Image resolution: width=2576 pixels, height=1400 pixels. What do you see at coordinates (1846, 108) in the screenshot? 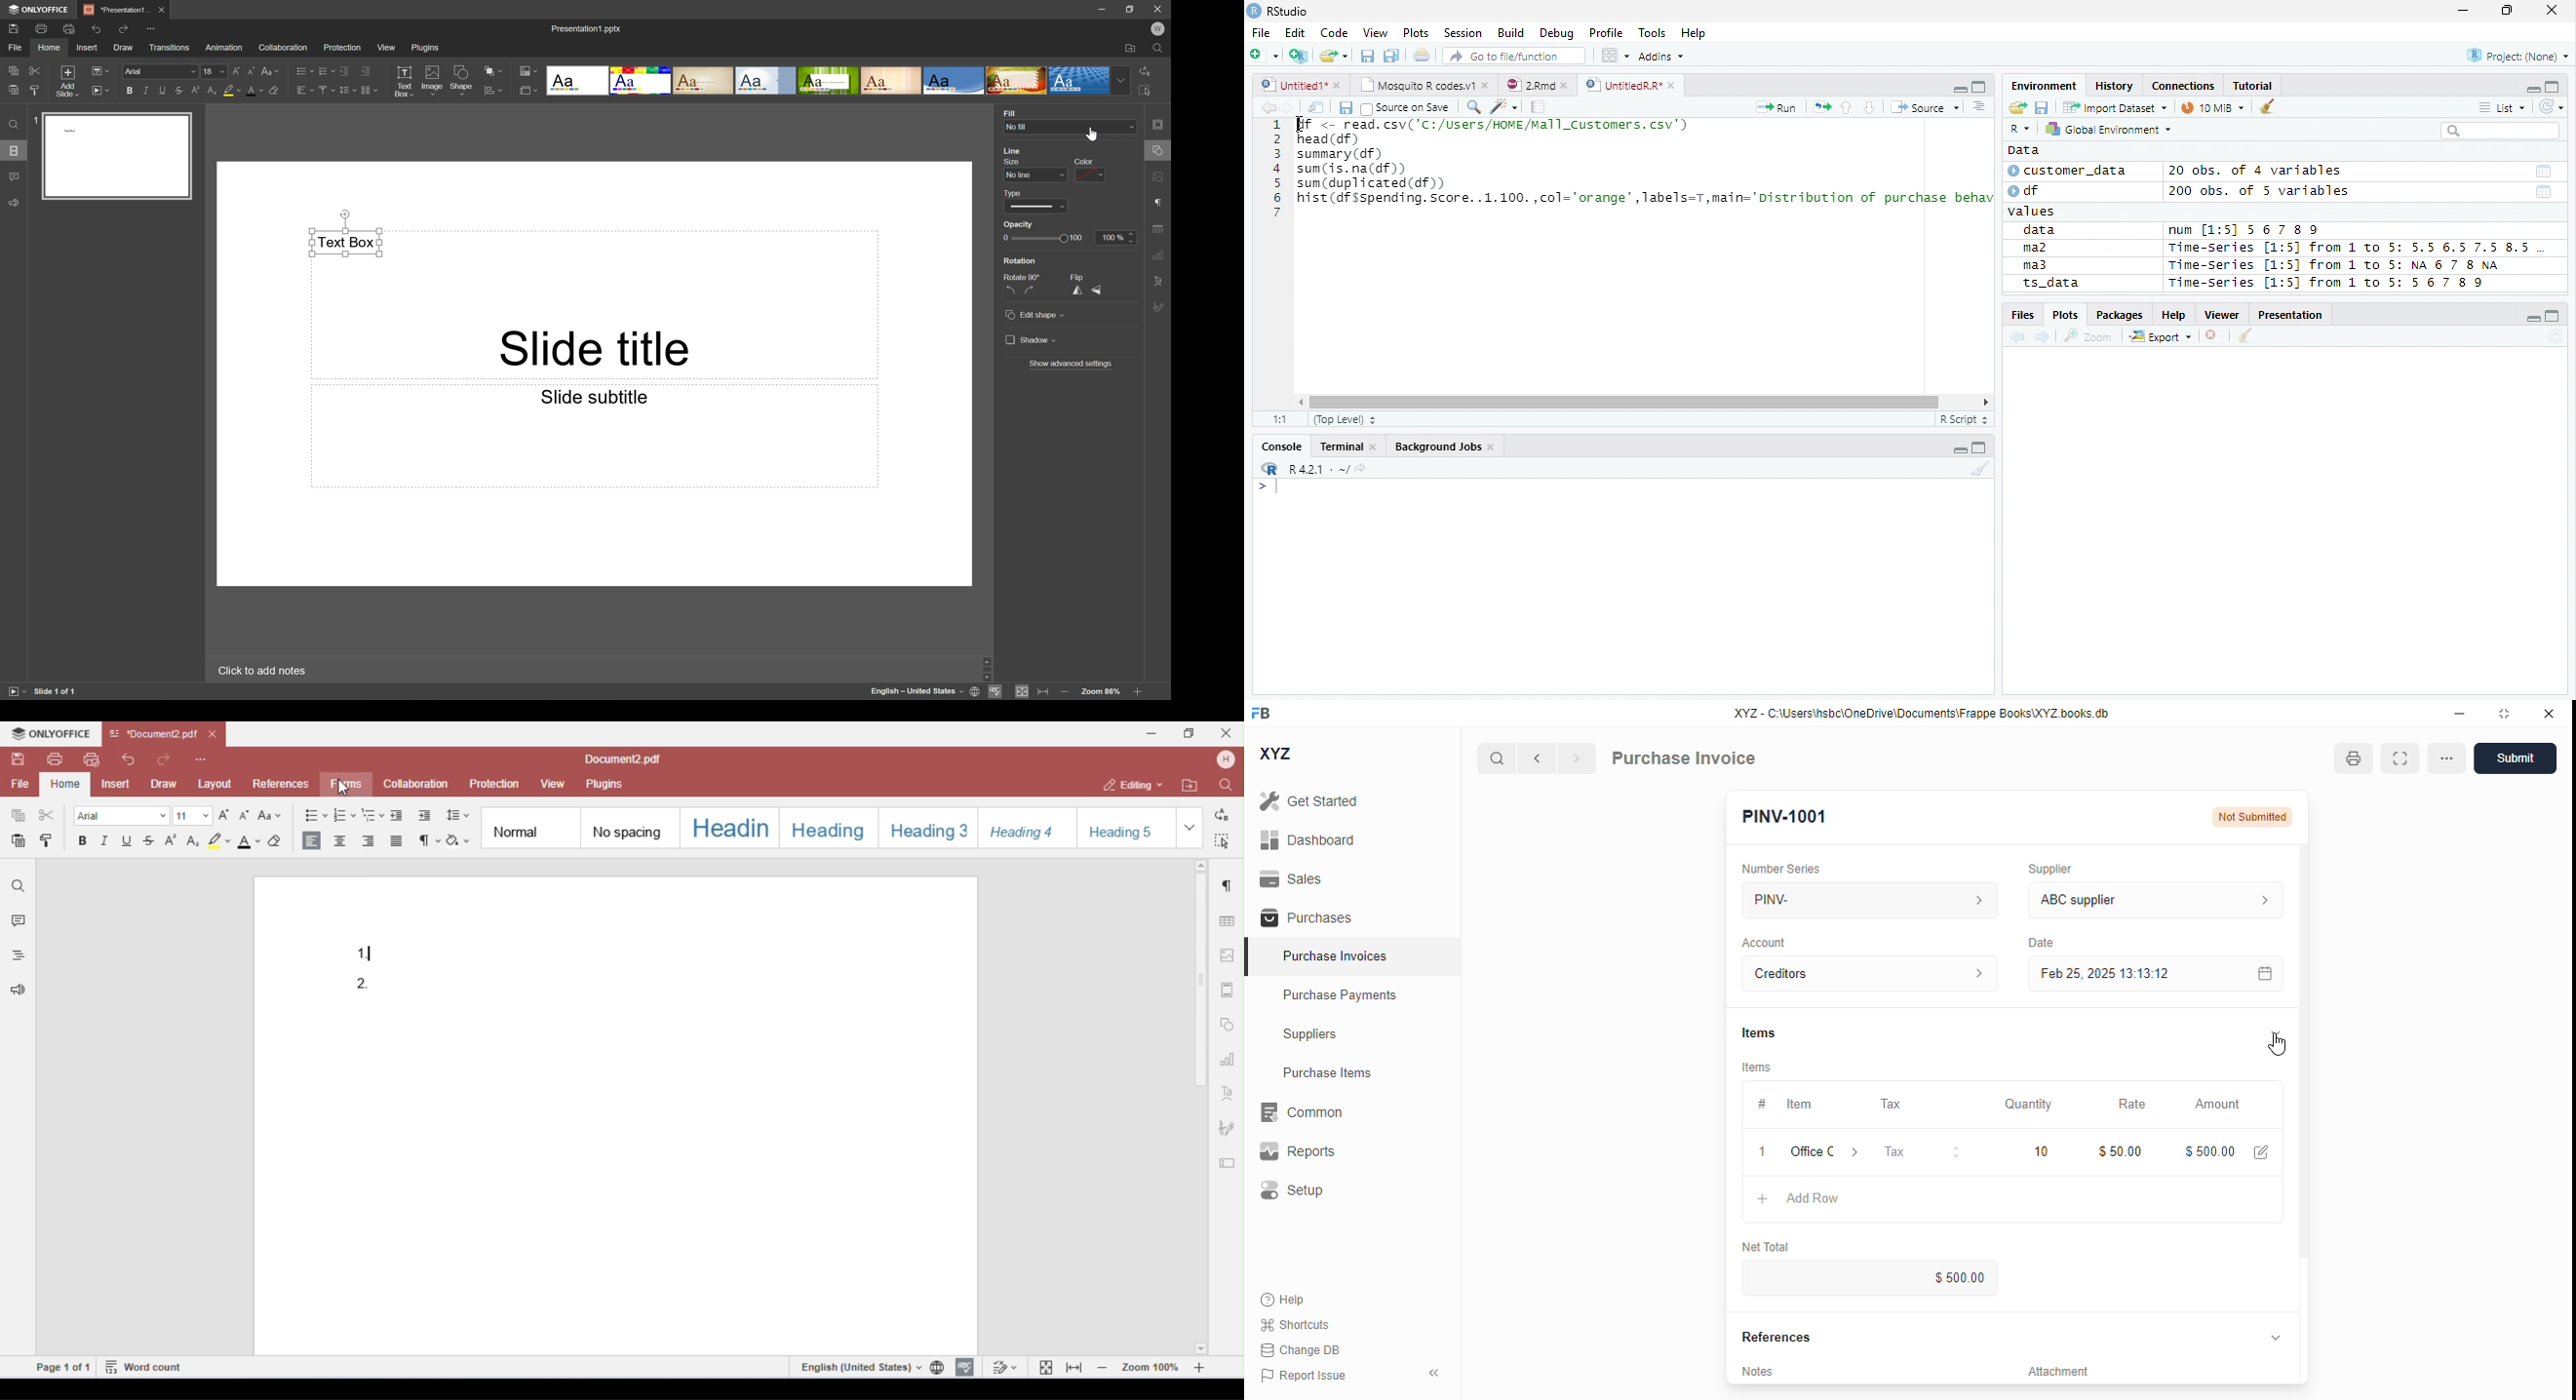
I see `Up` at bounding box center [1846, 108].